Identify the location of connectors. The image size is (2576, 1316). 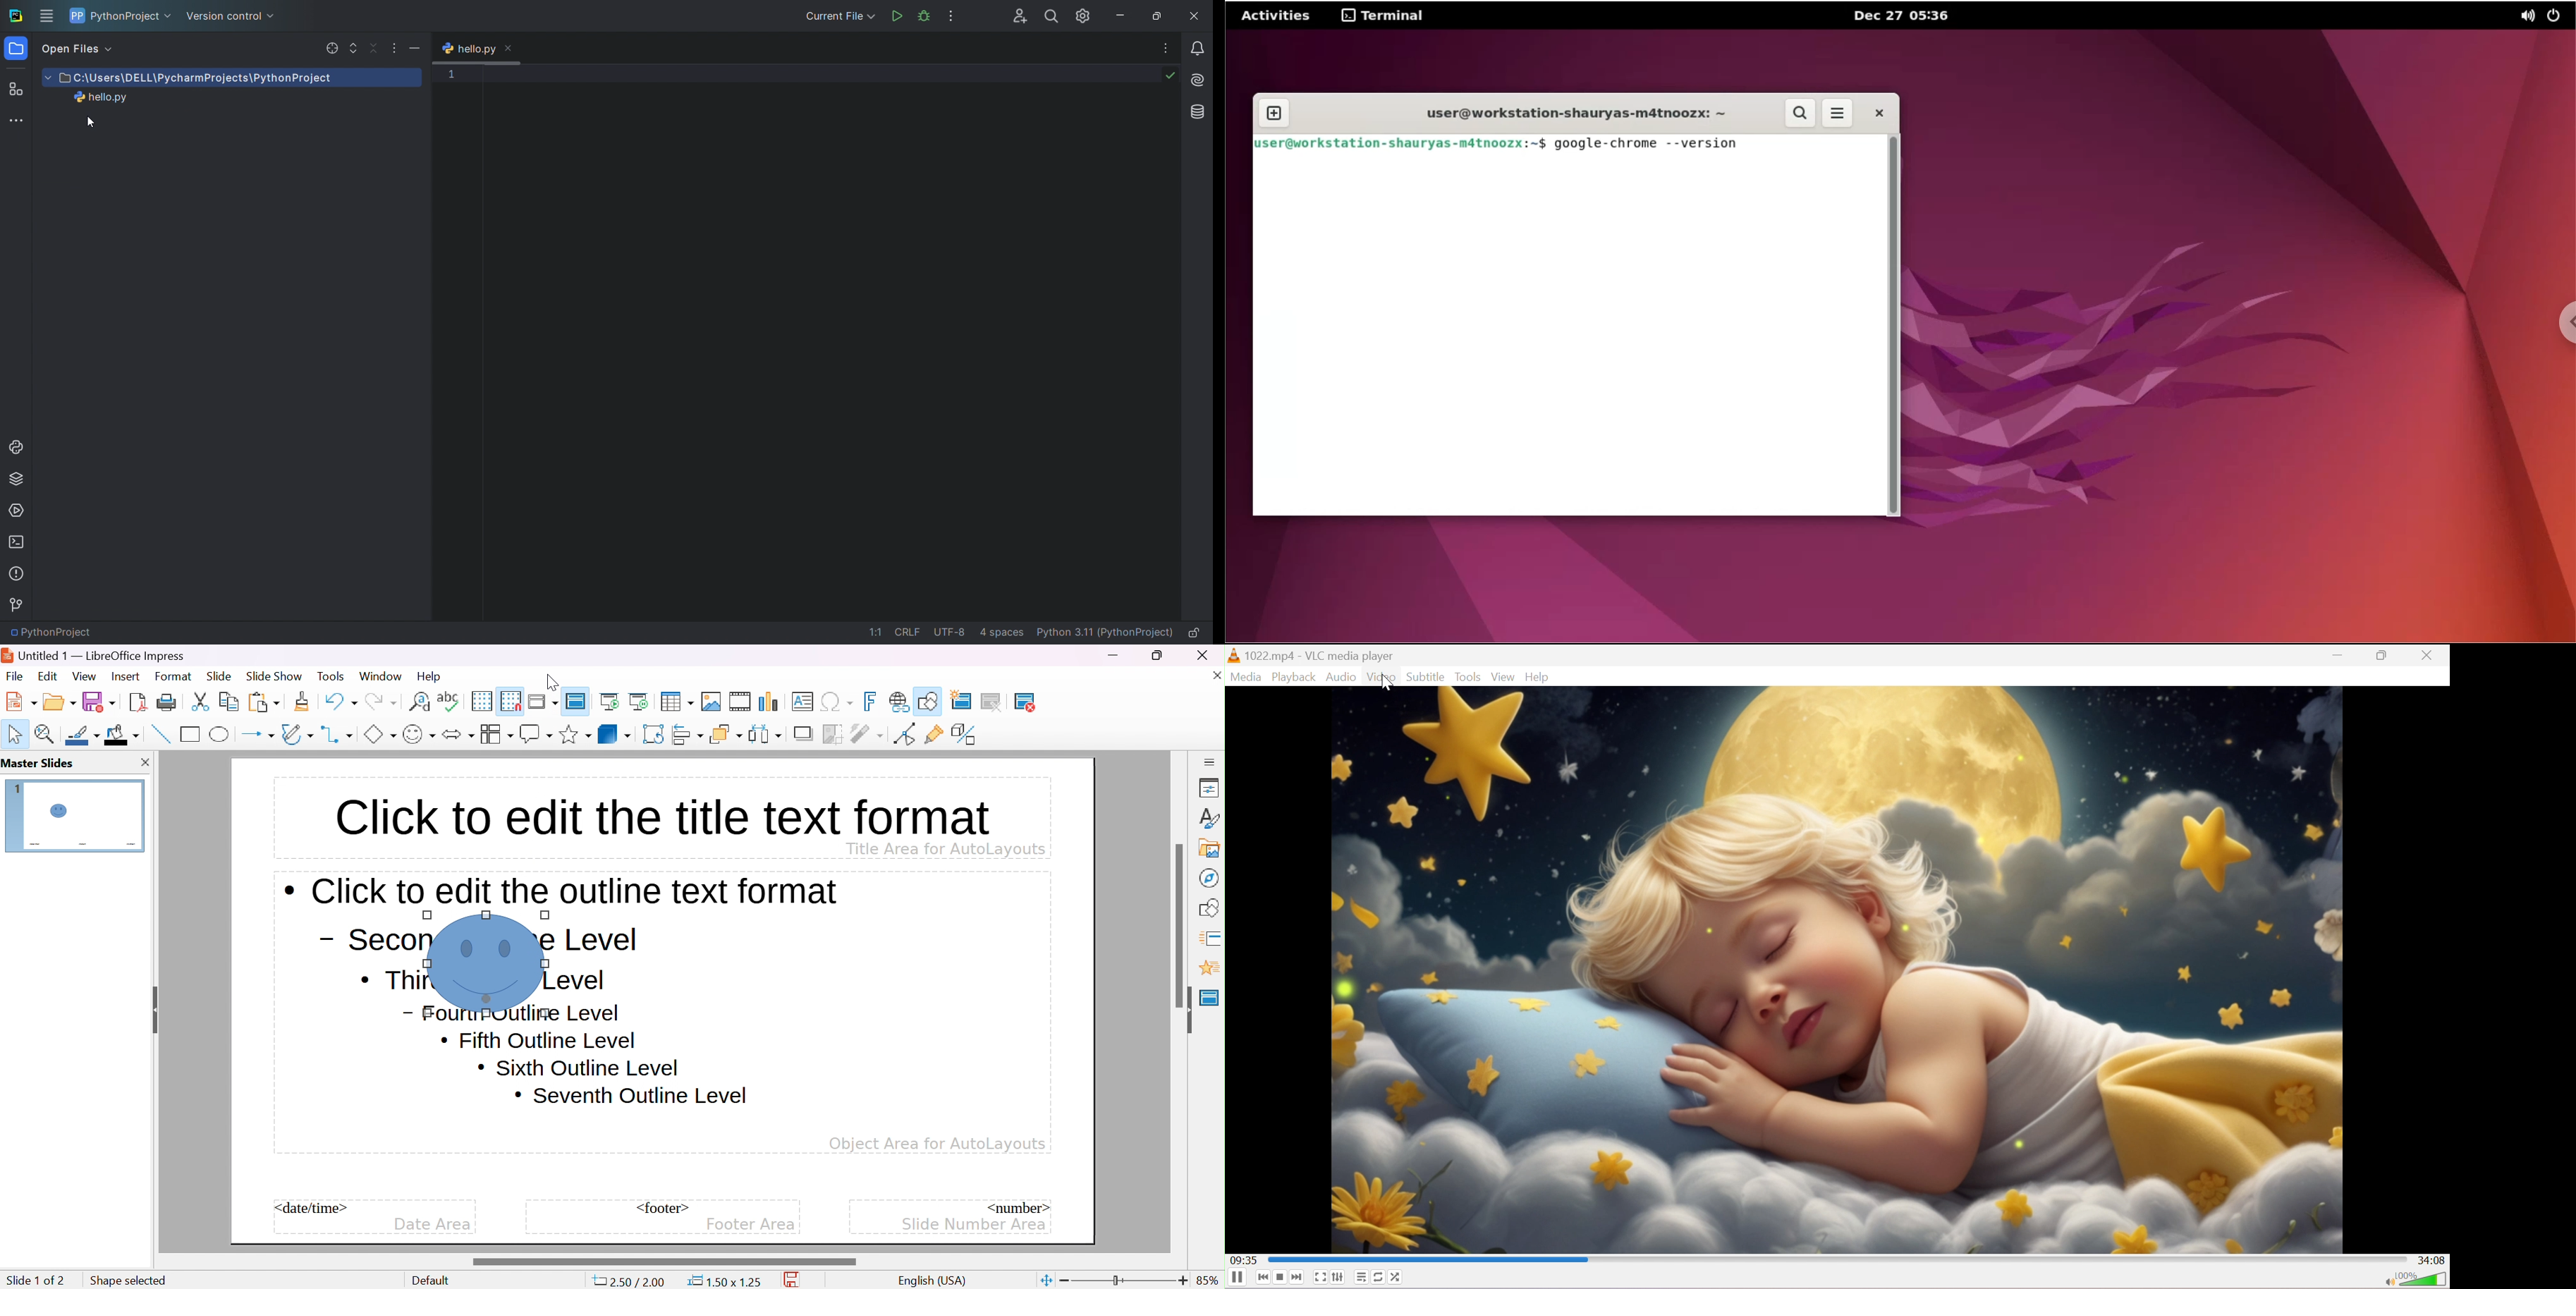
(338, 734).